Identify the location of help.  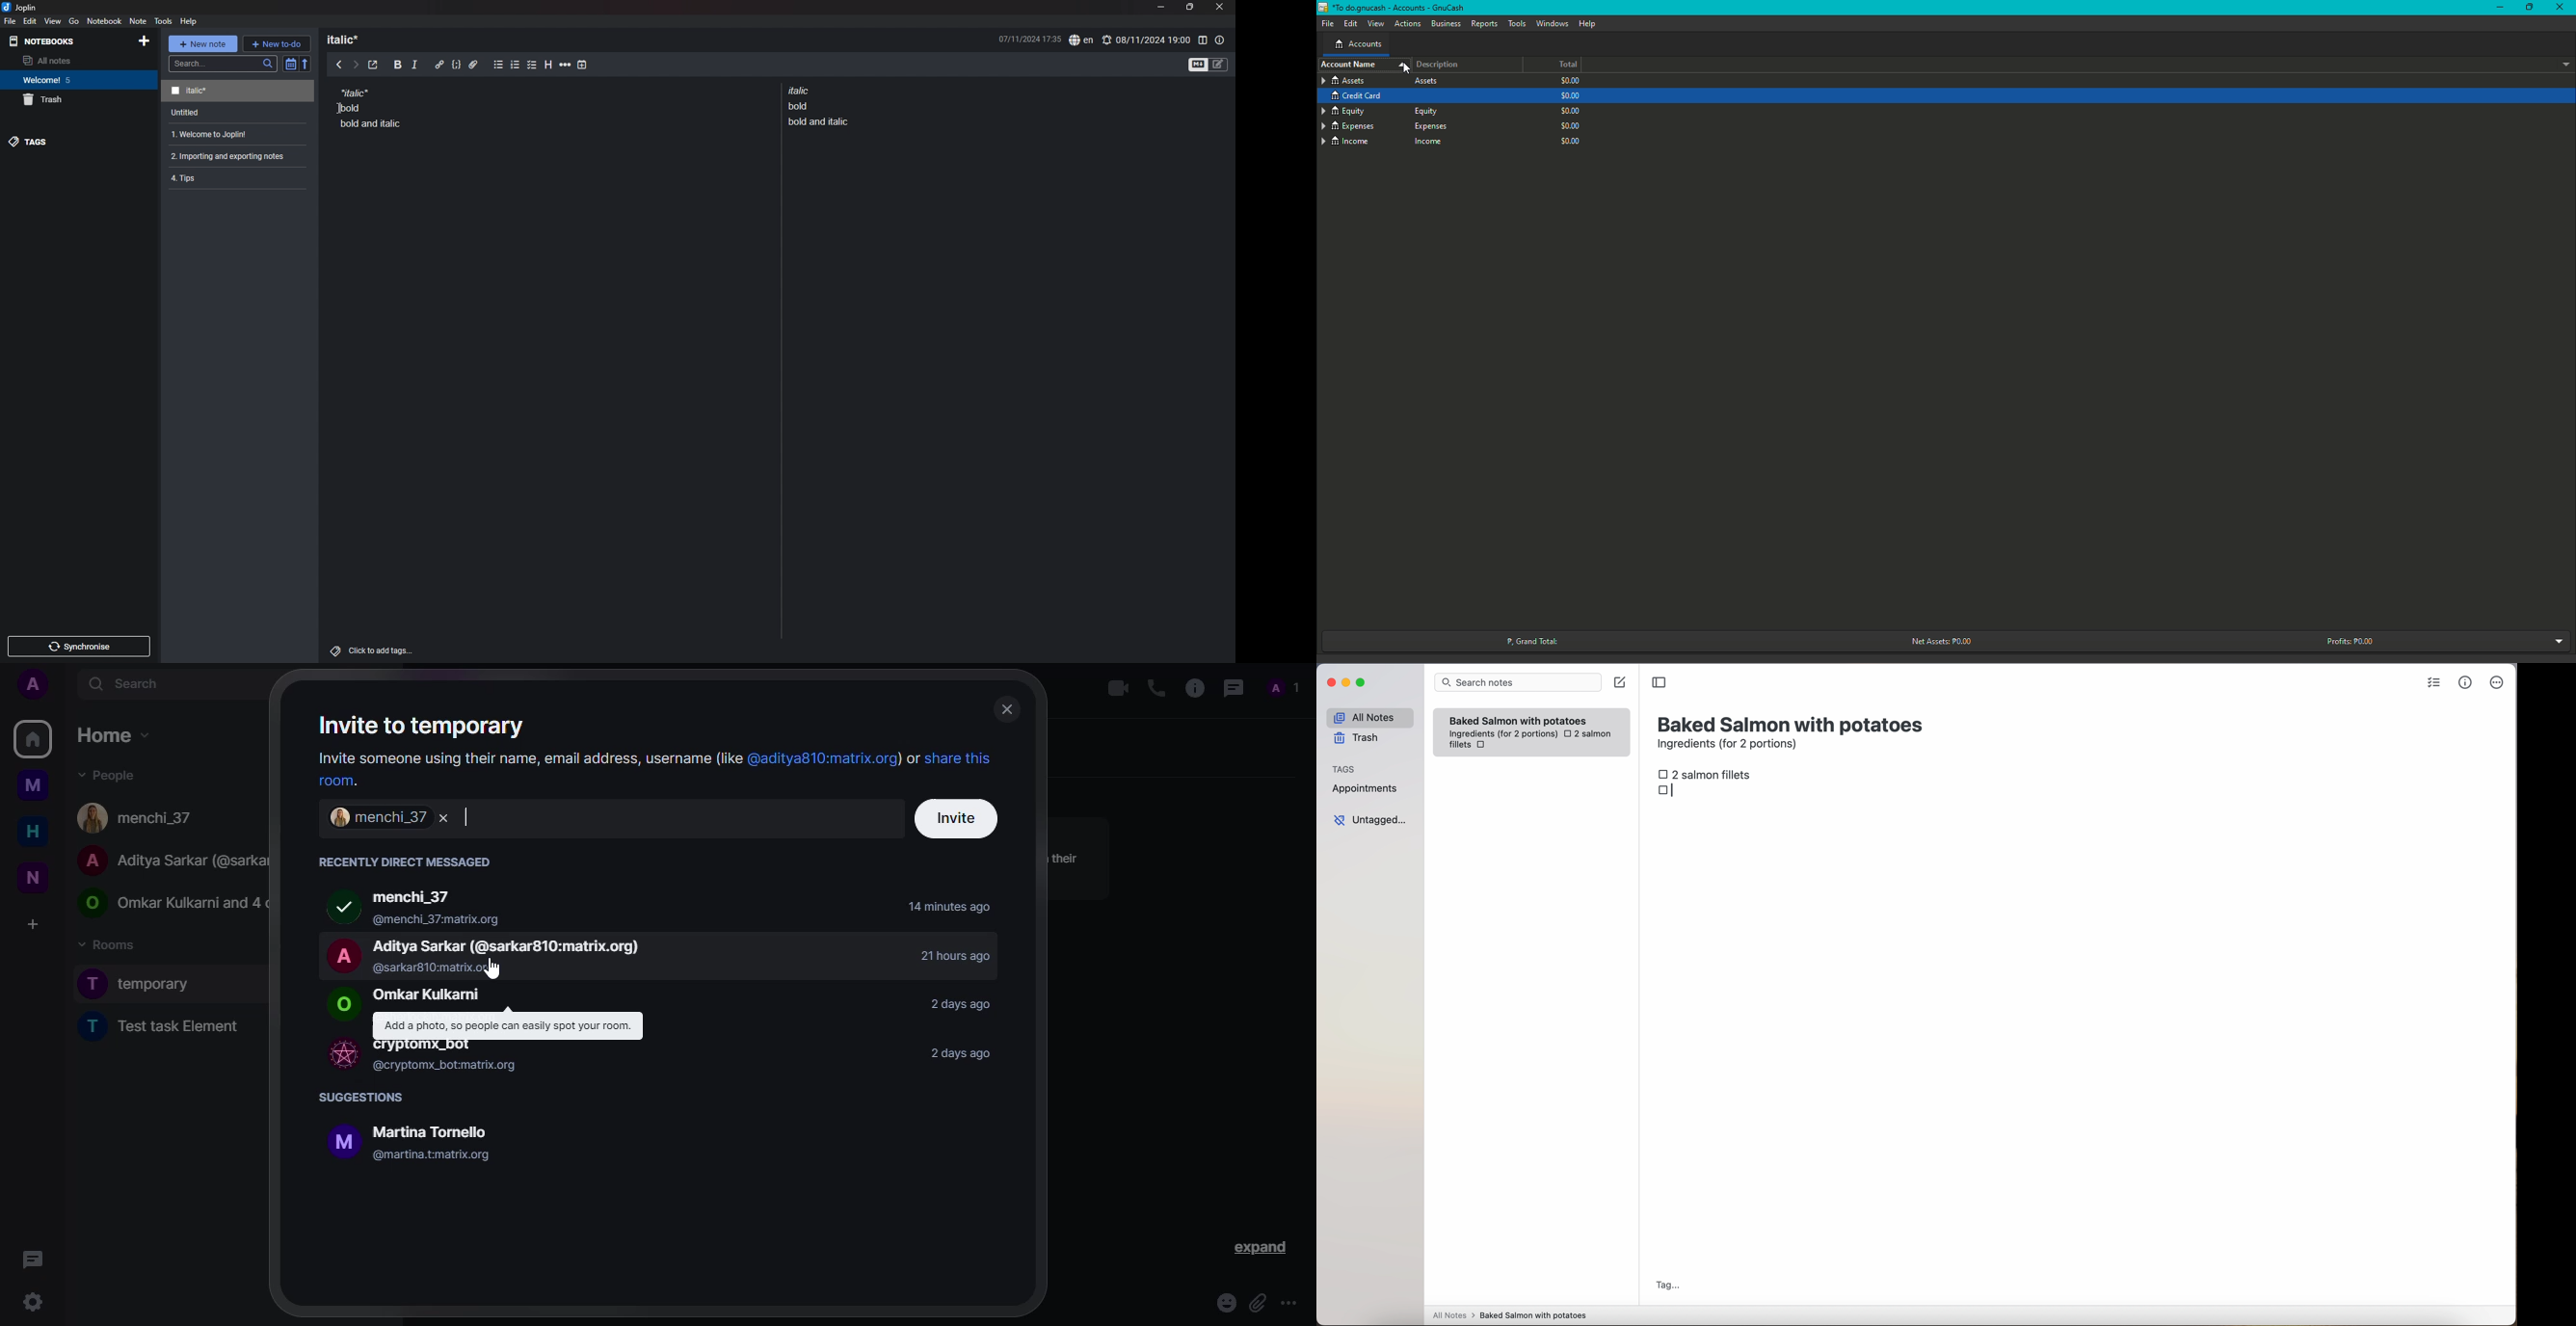
(190, 21).